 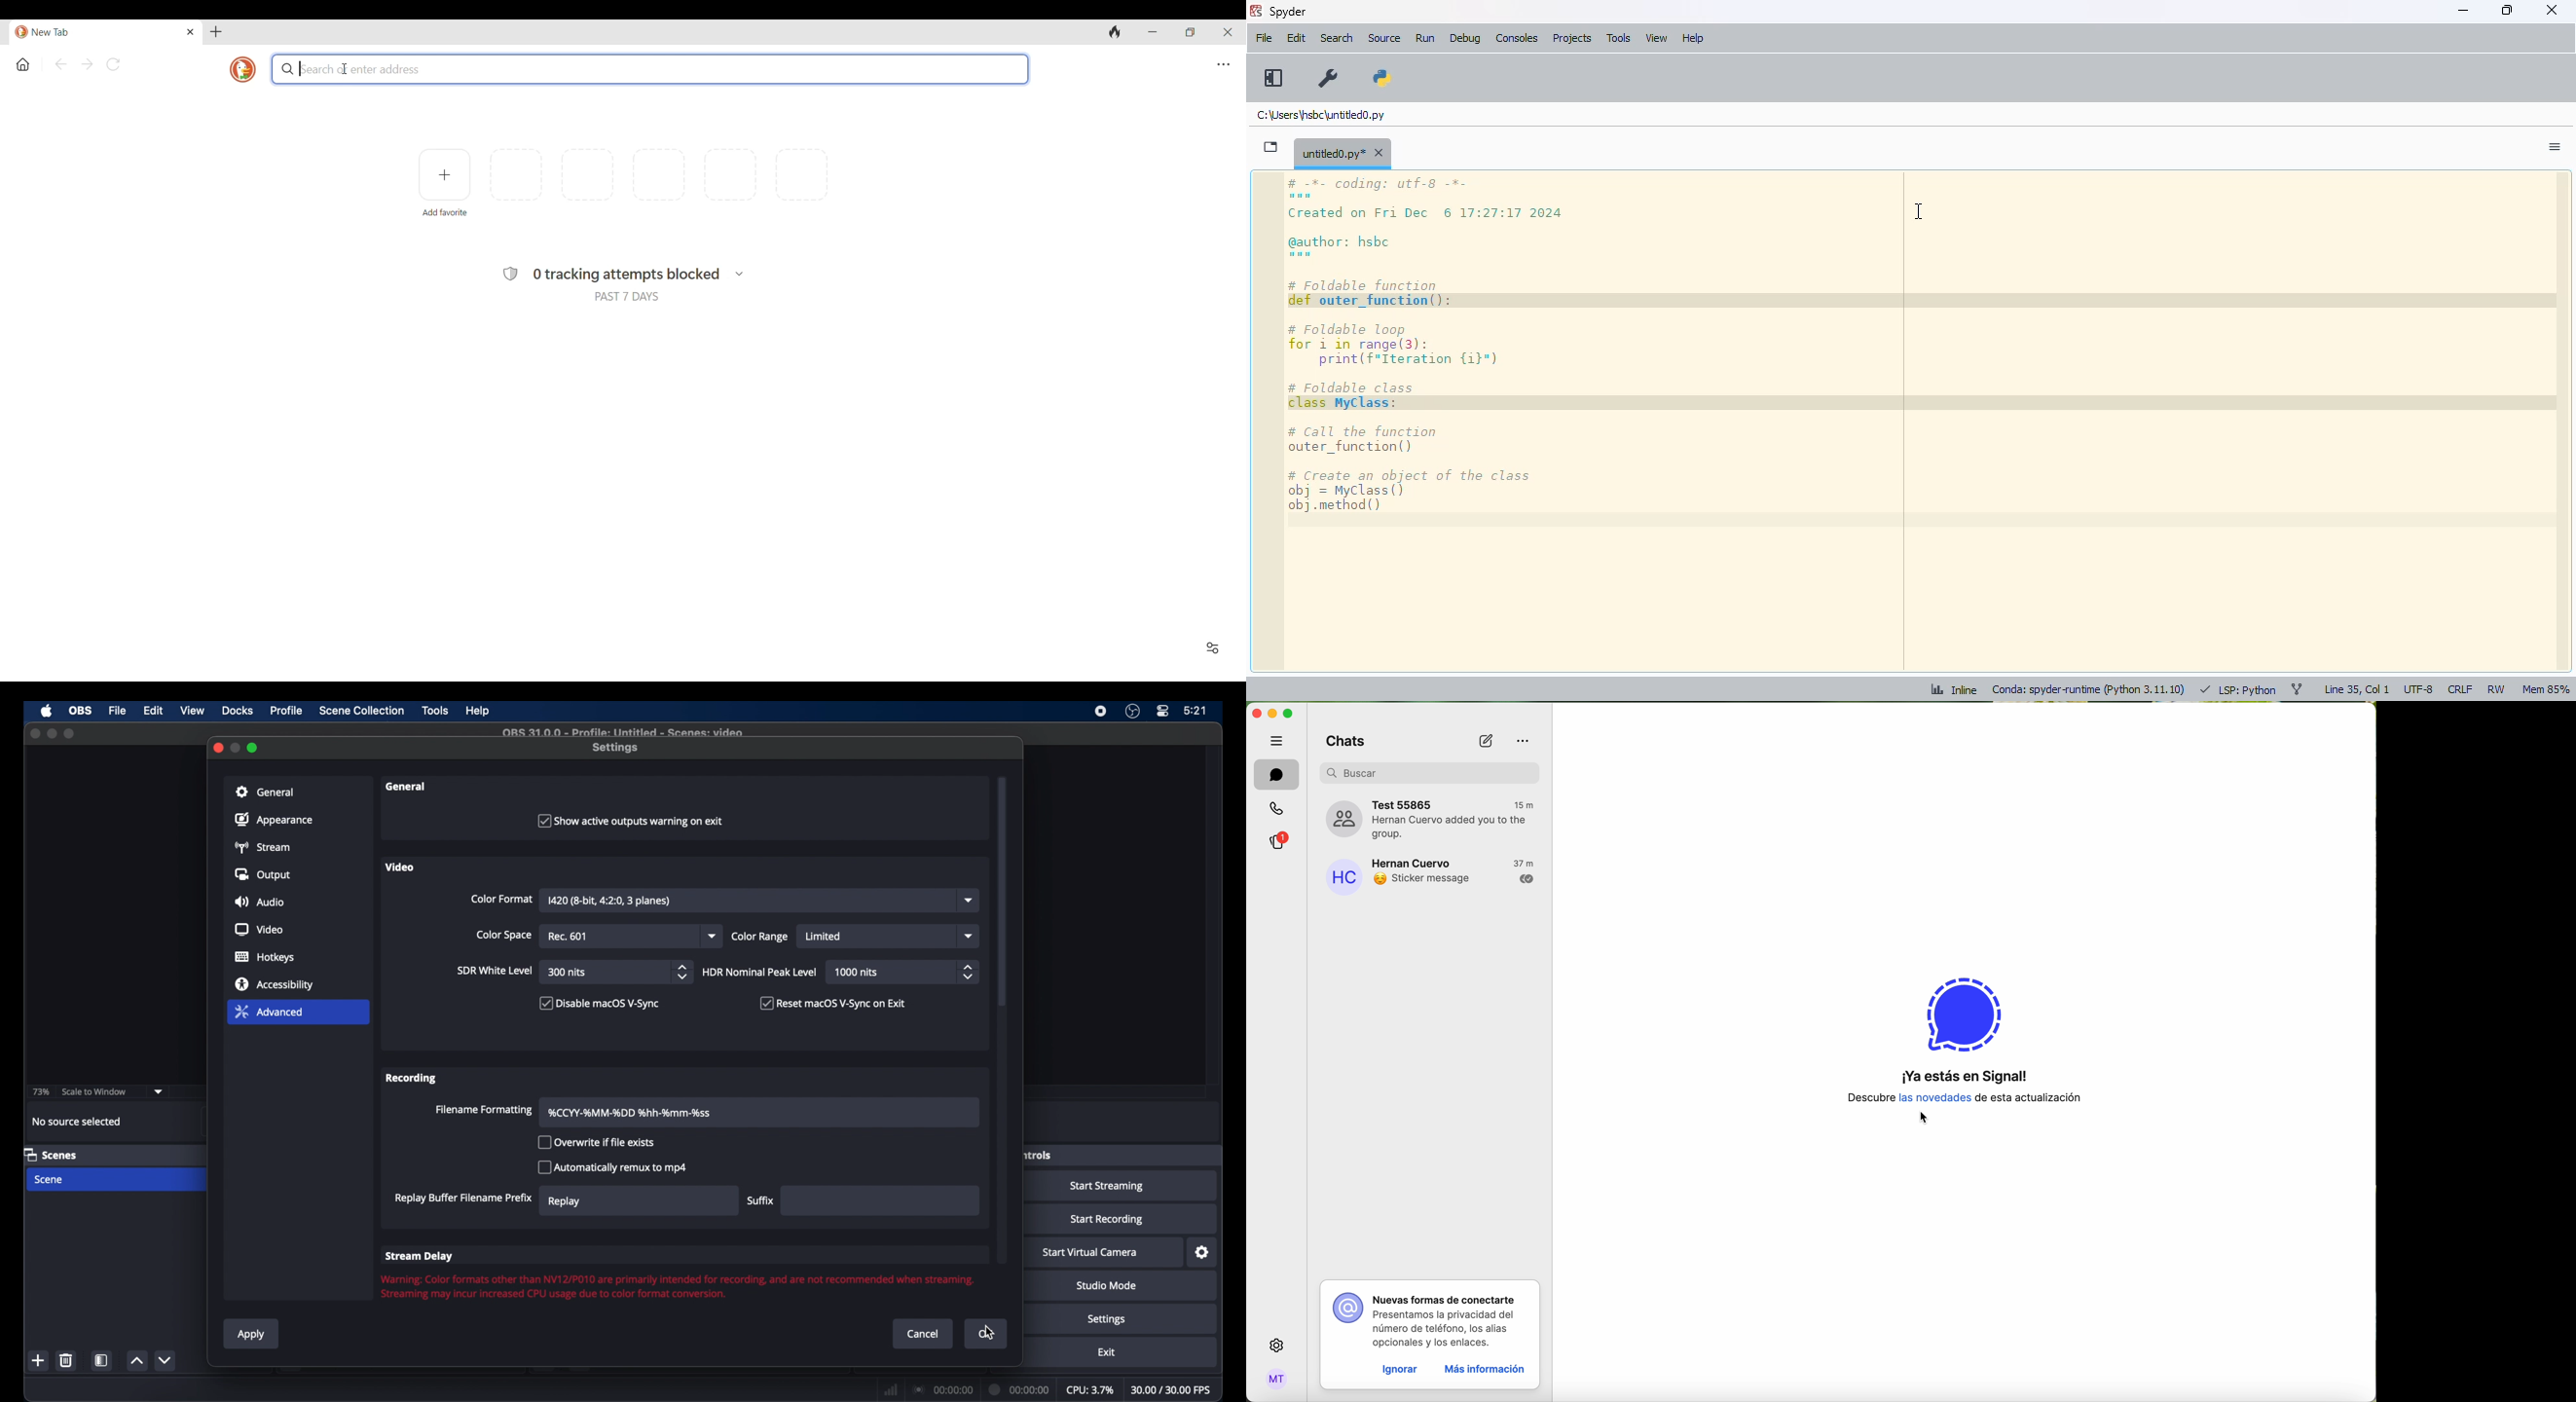 What do you see at coordinates (824, 936) in the screenshot?
I see `limited` at bounding box center [824, 936].